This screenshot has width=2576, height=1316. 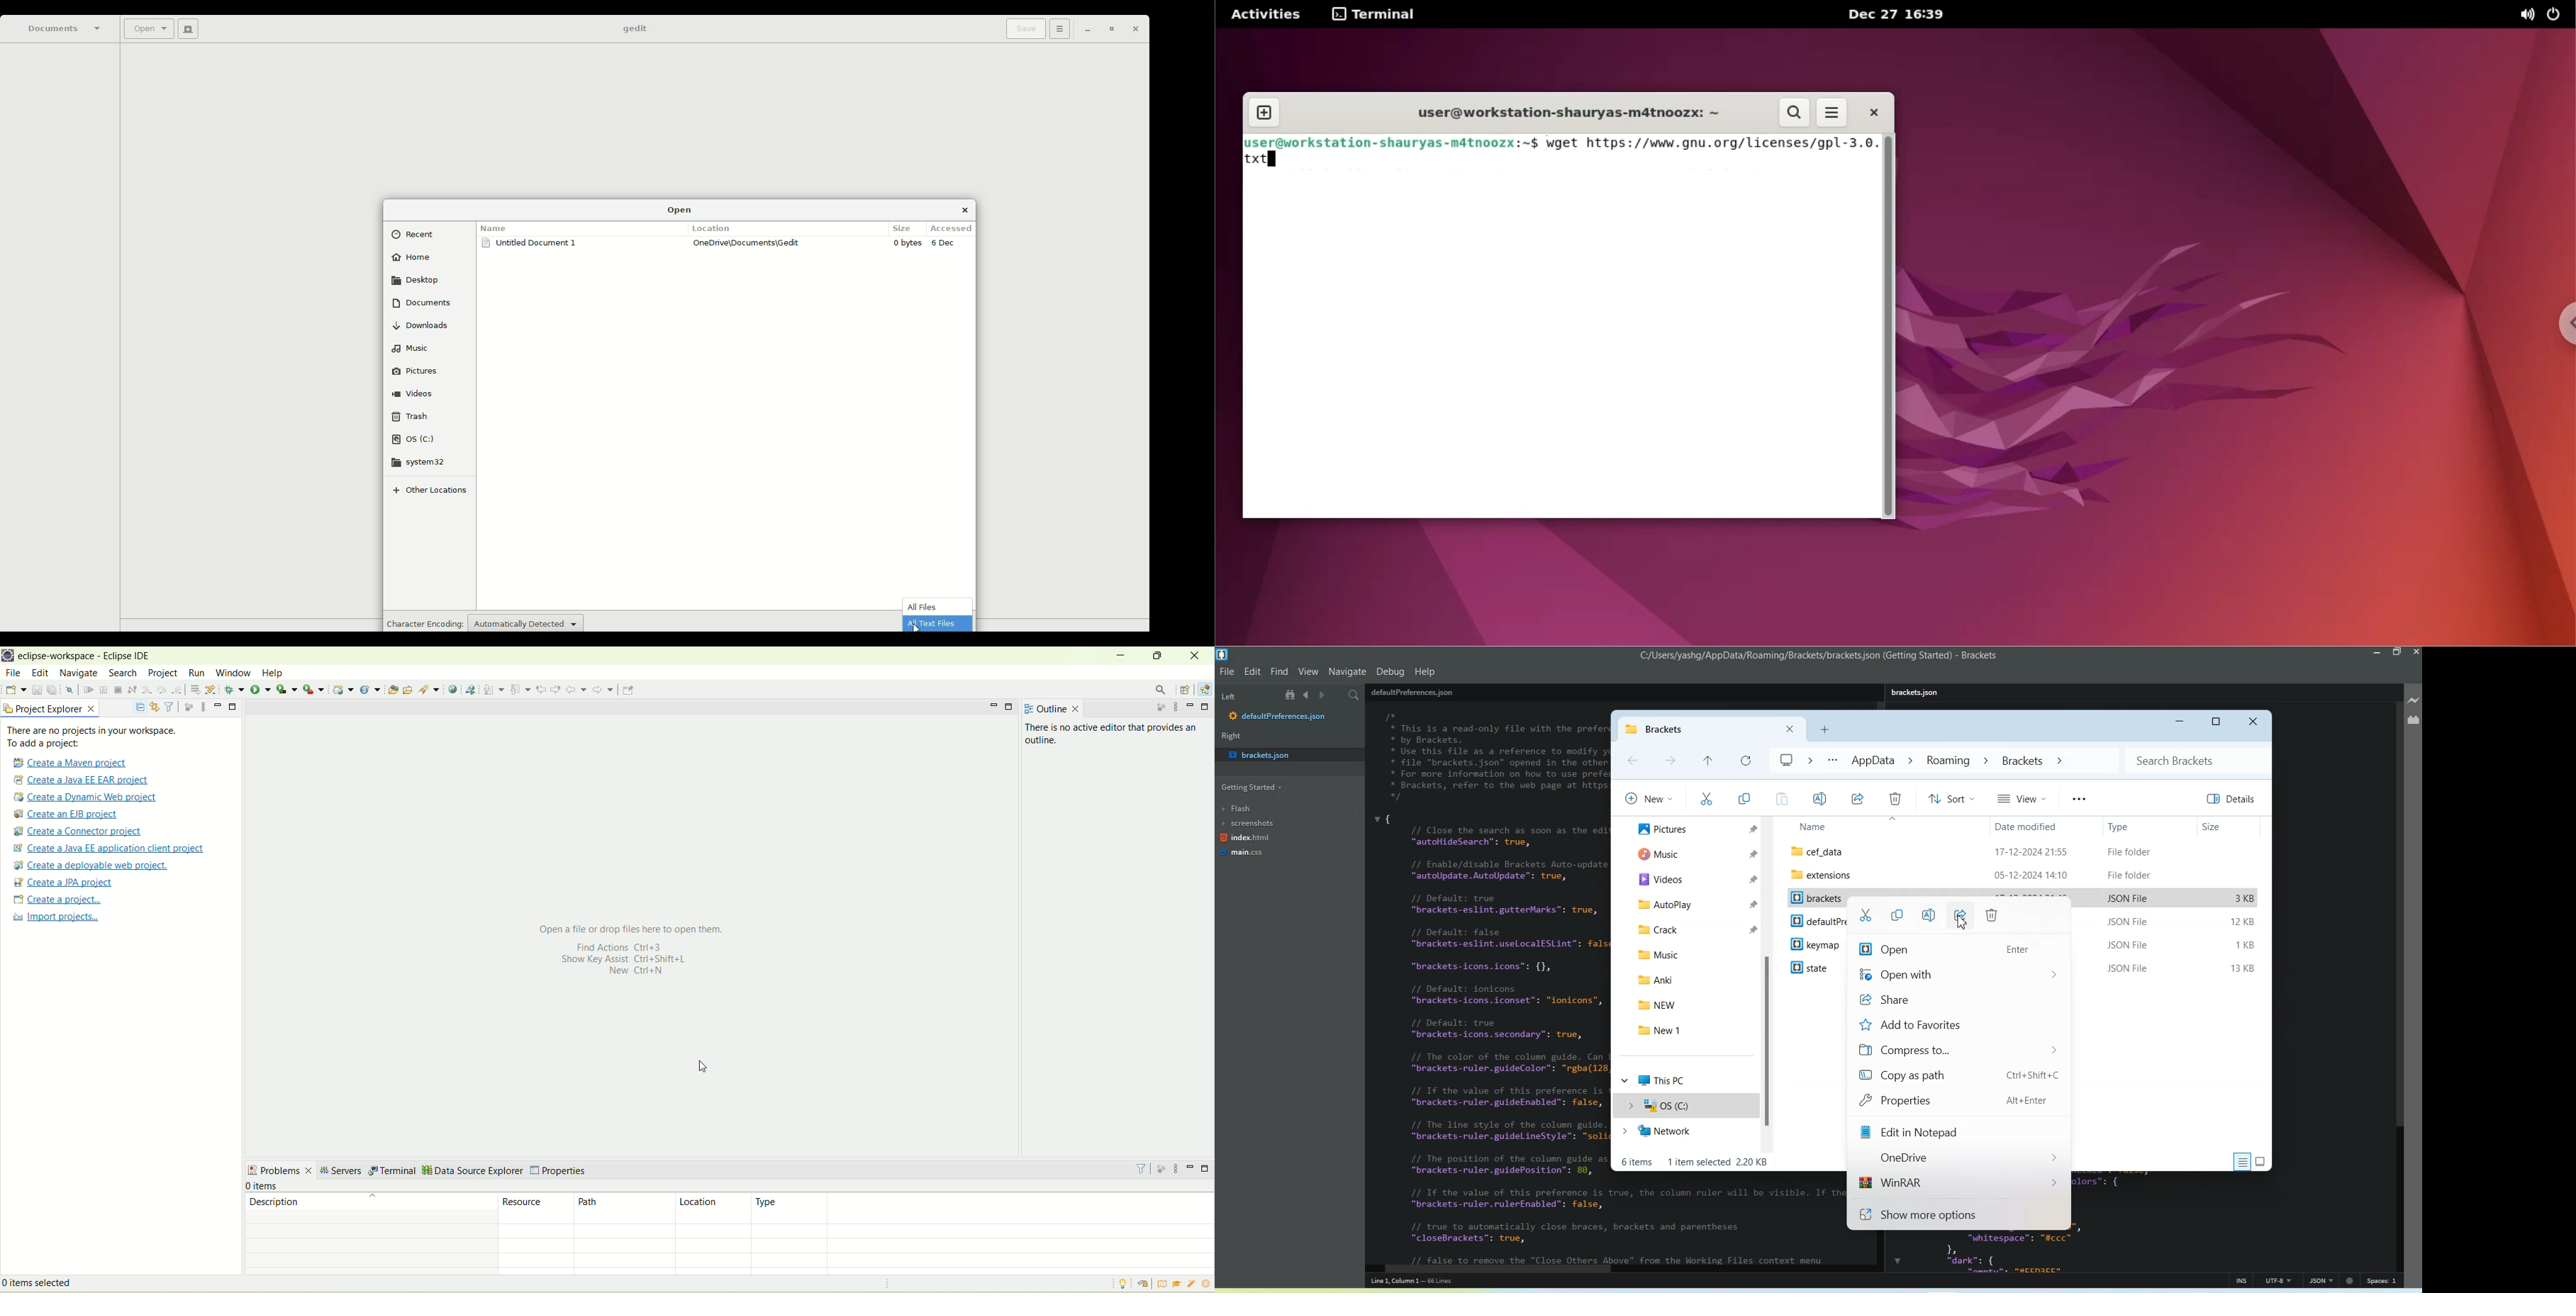 What do you see at coordinates (78, 832) in the screenshot?
I see `create a connector project` at bounding box center [78, 832].